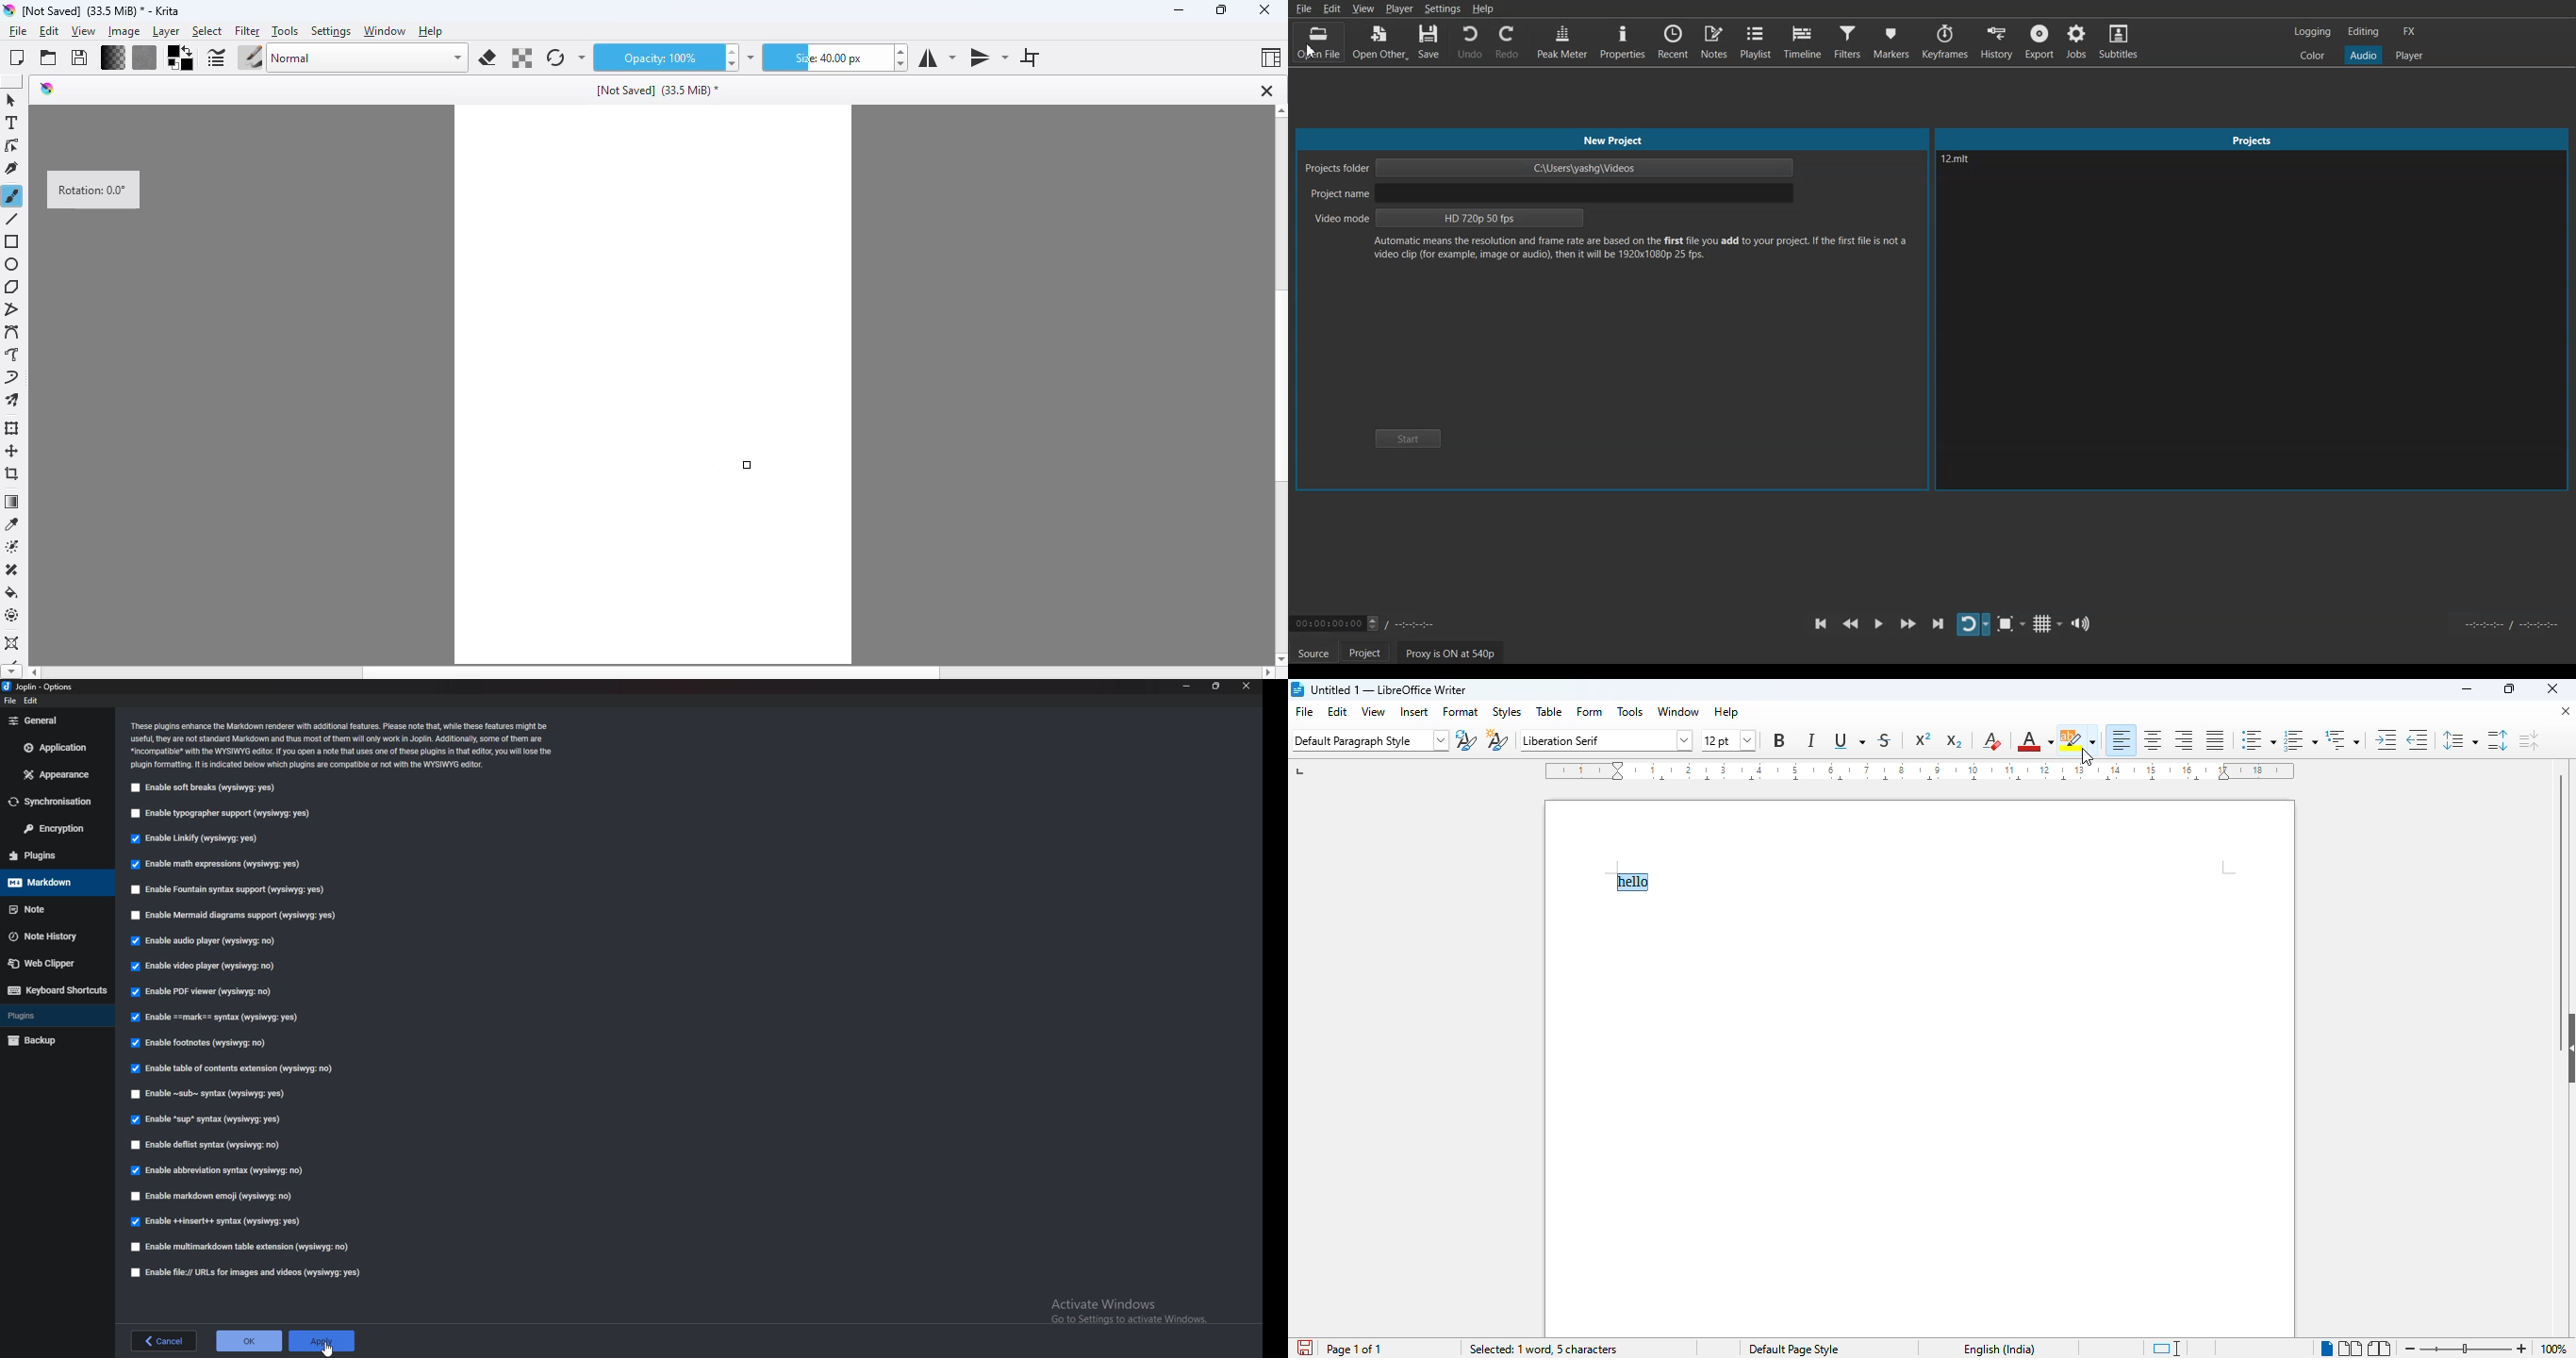 The width and height of the screenshot is (2576, 1372). Describe the element at coordinates (988, 58) in the screenshot. I see `vertical mirror tool` at that location.